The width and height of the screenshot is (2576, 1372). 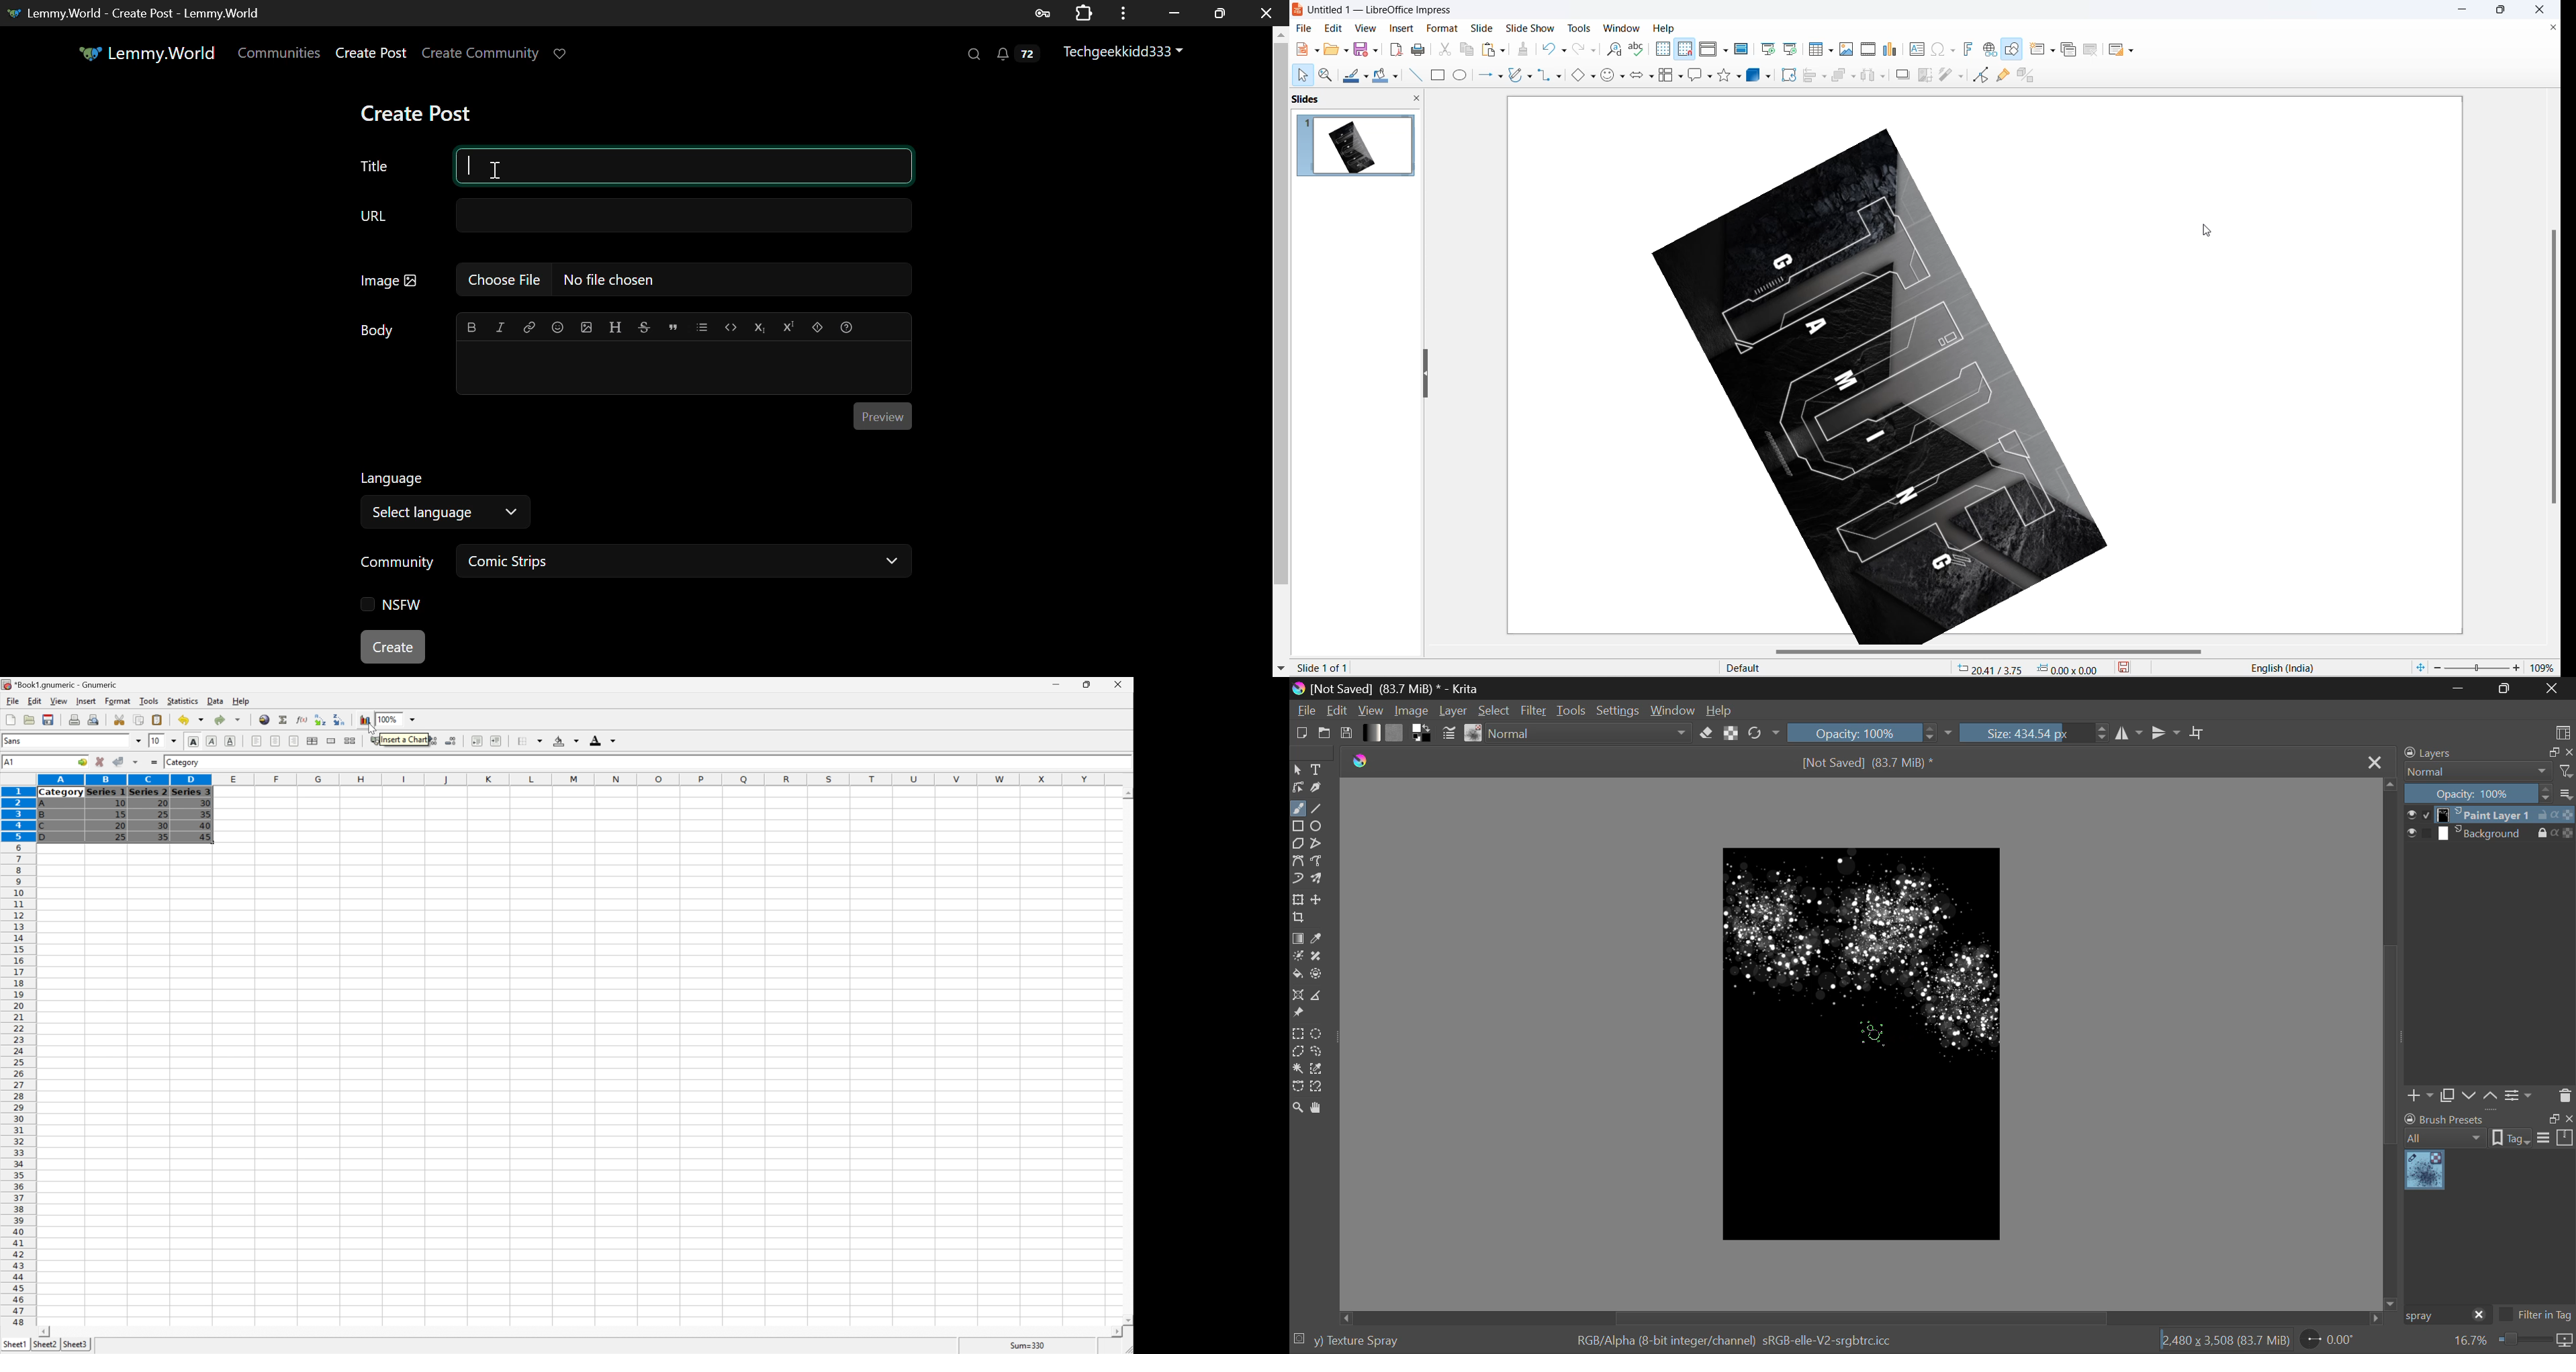 I want to click on insert table, so click(x=1817, y=50).